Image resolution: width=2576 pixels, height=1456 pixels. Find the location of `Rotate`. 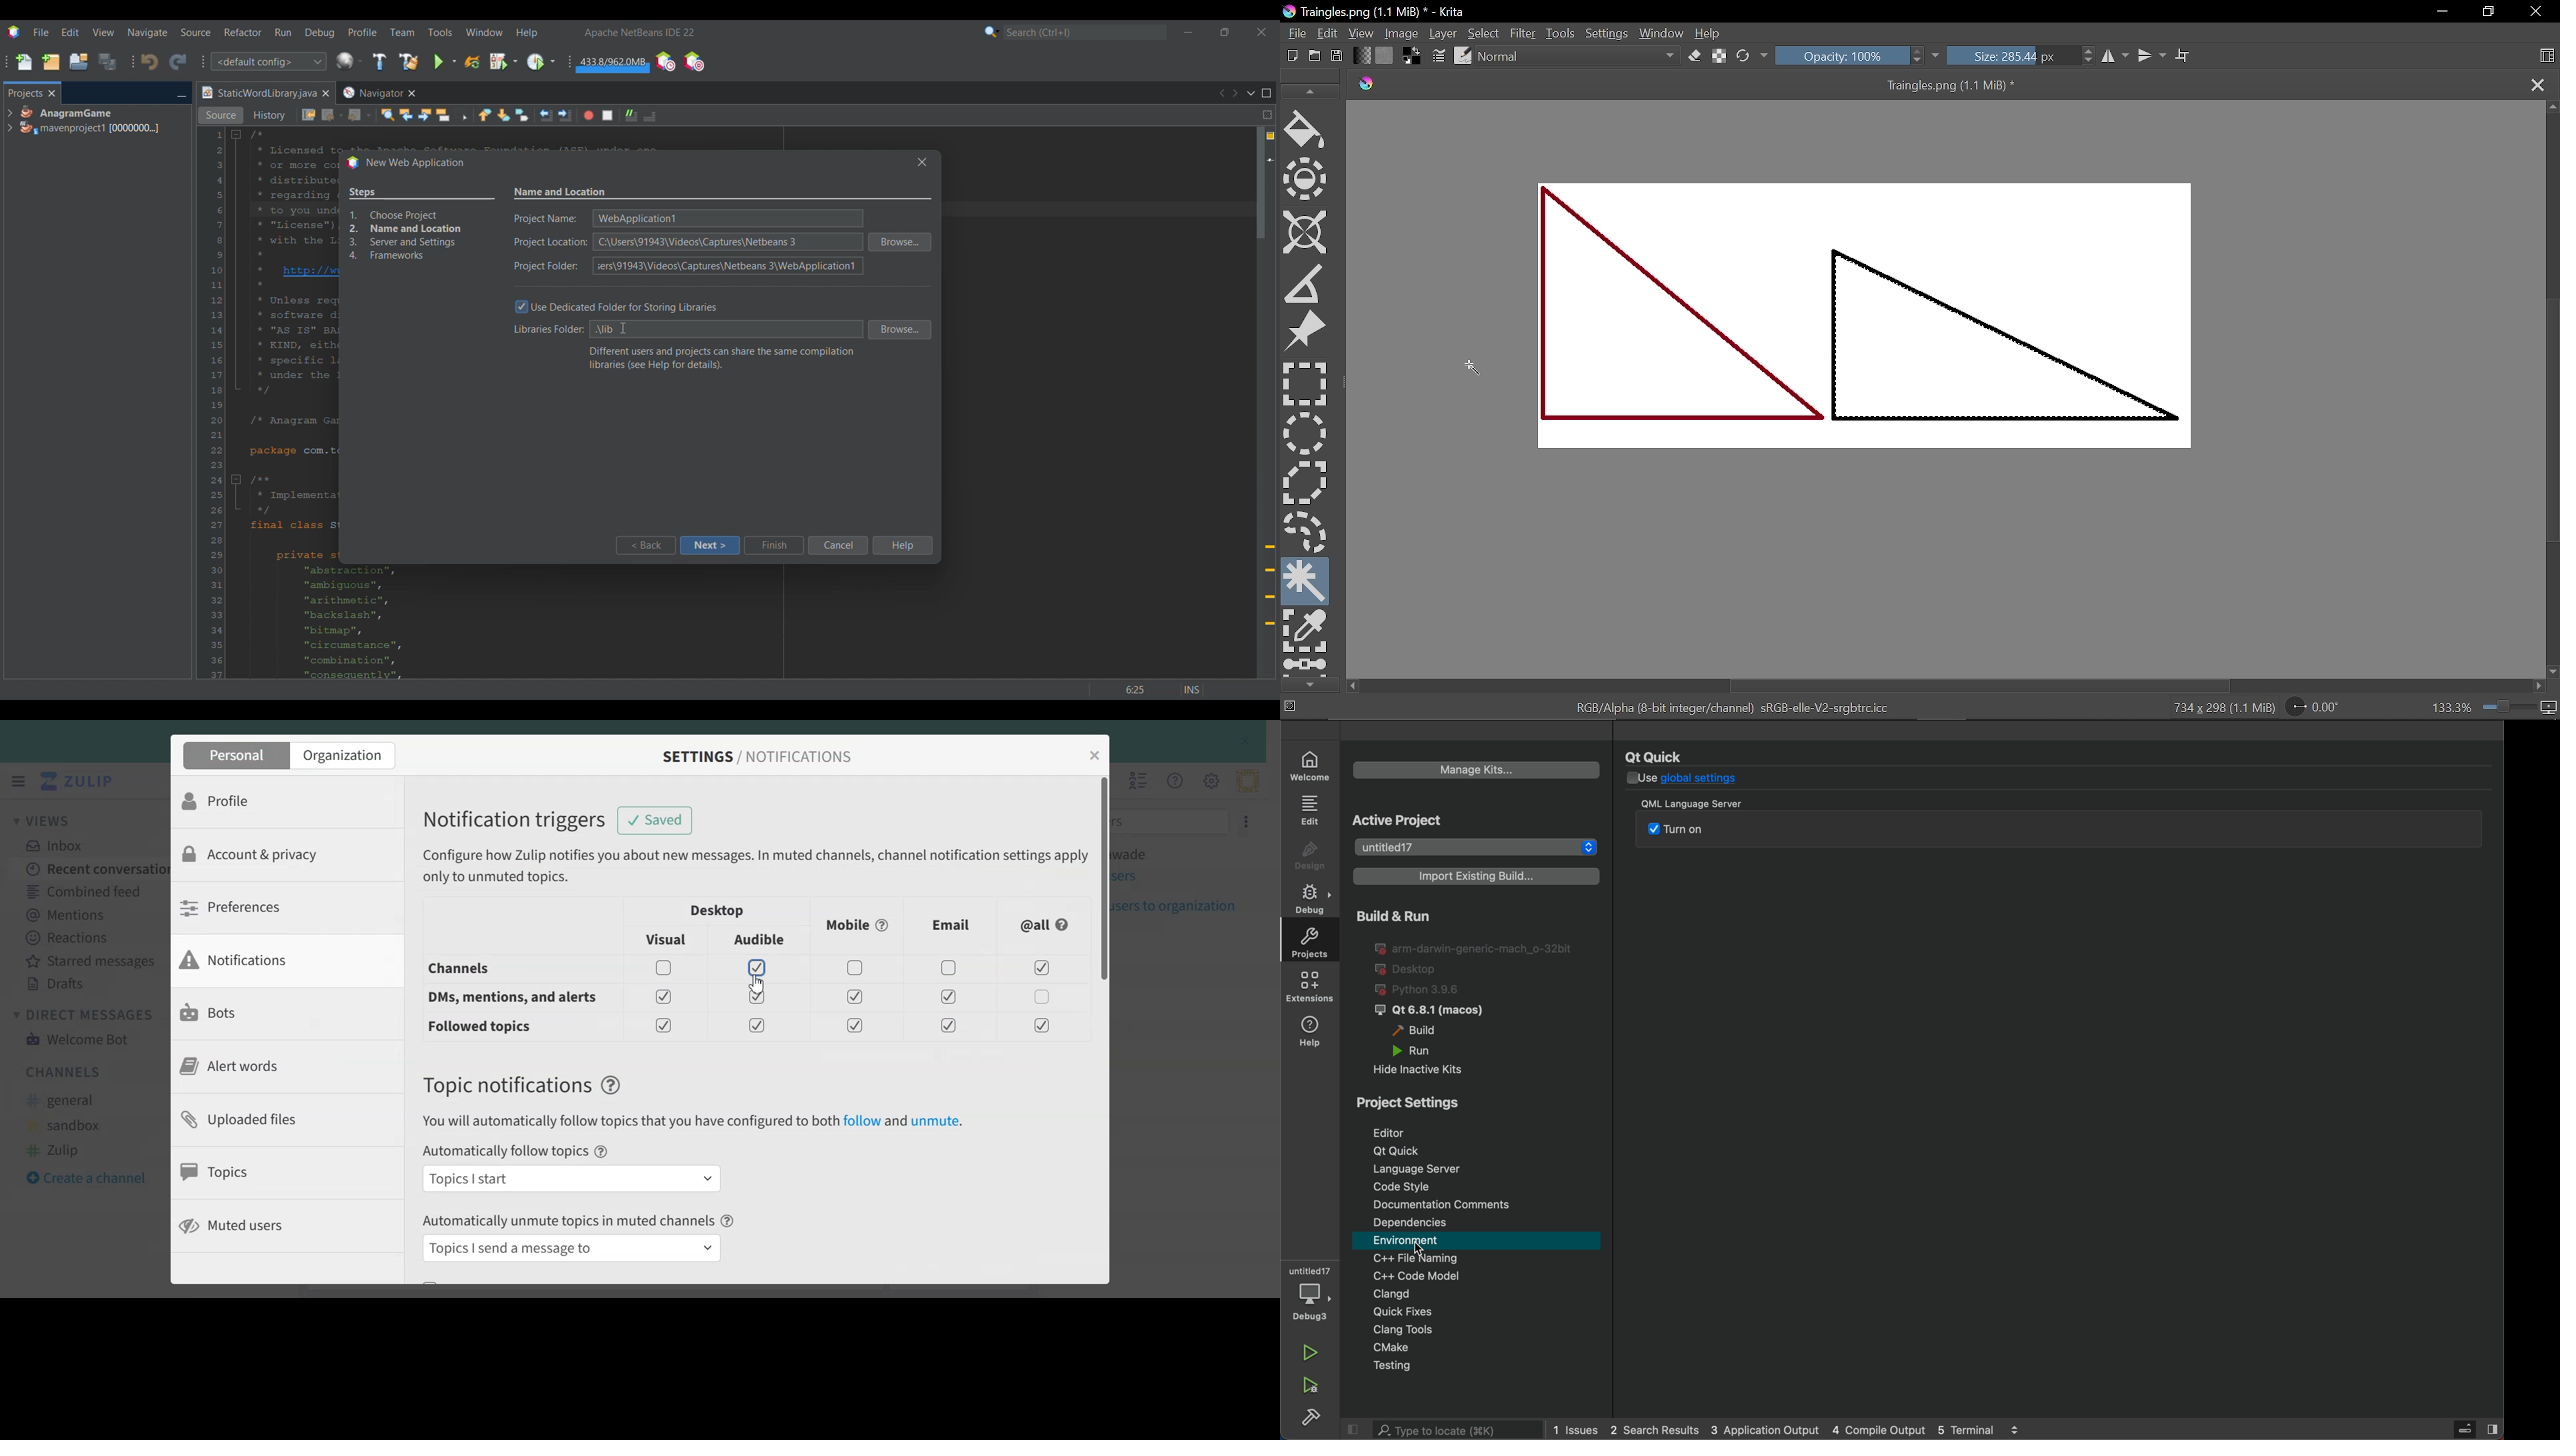

Rotate is located at coordinates (2323, 705).